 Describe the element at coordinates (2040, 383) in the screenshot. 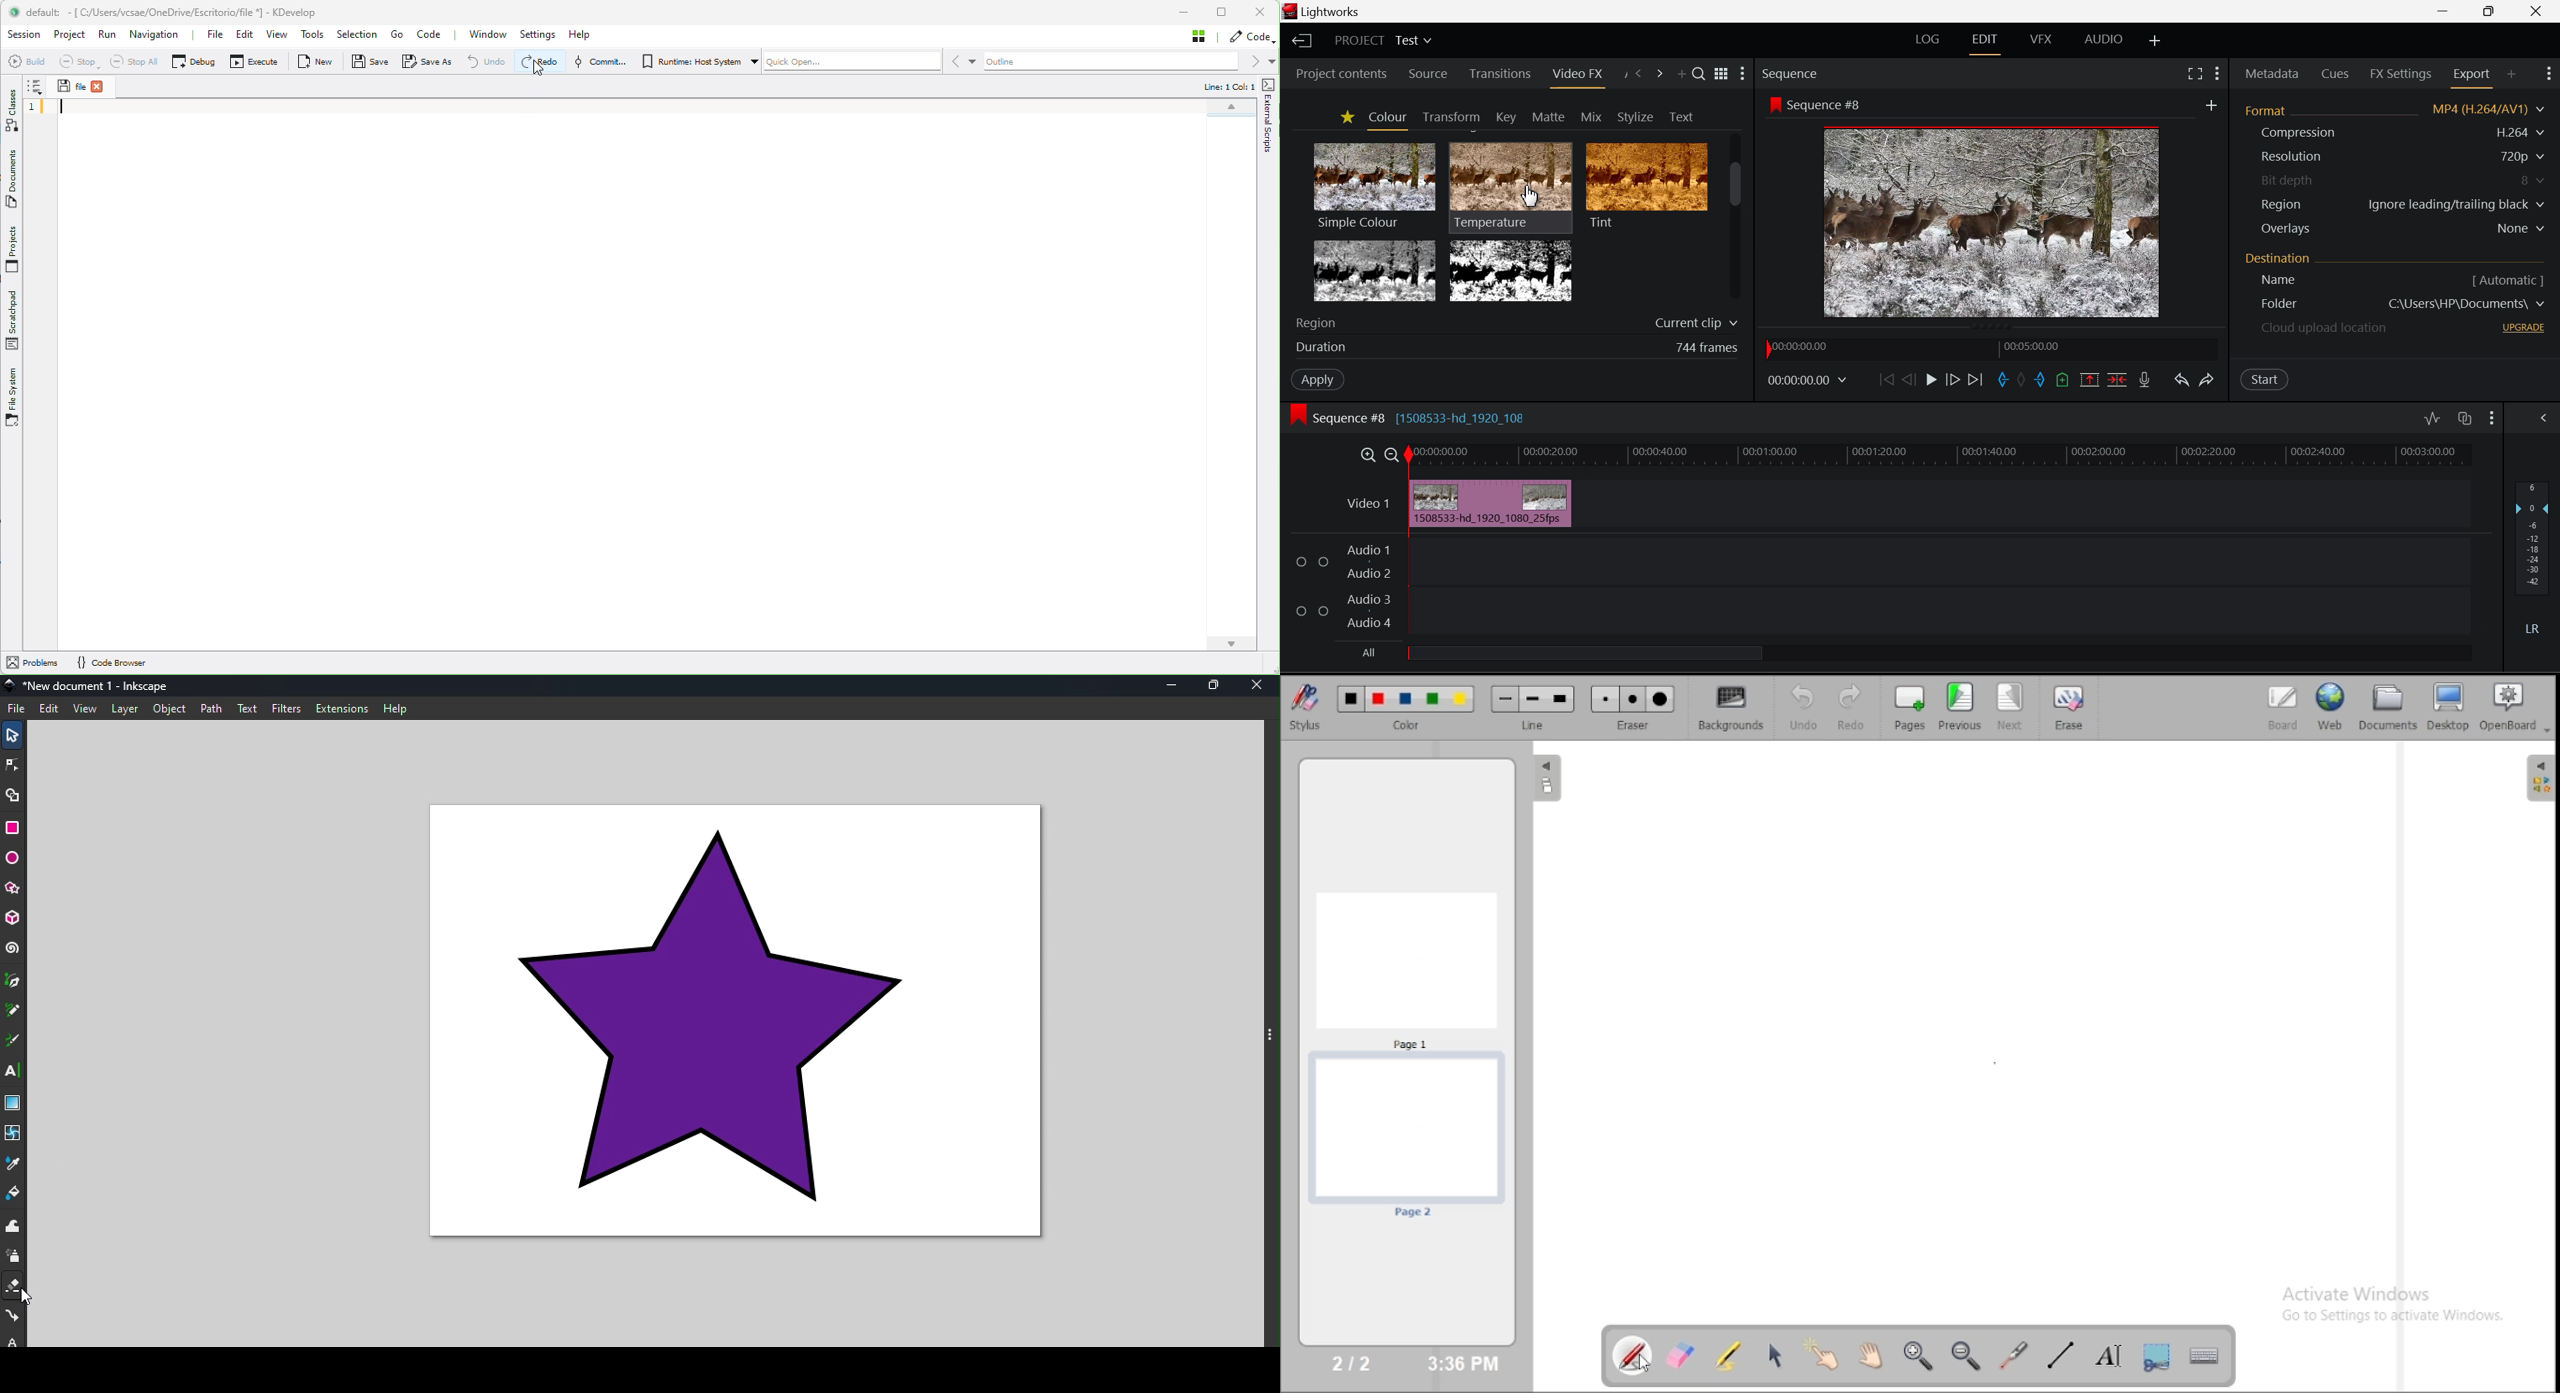

I see `Mark Out` at that location.